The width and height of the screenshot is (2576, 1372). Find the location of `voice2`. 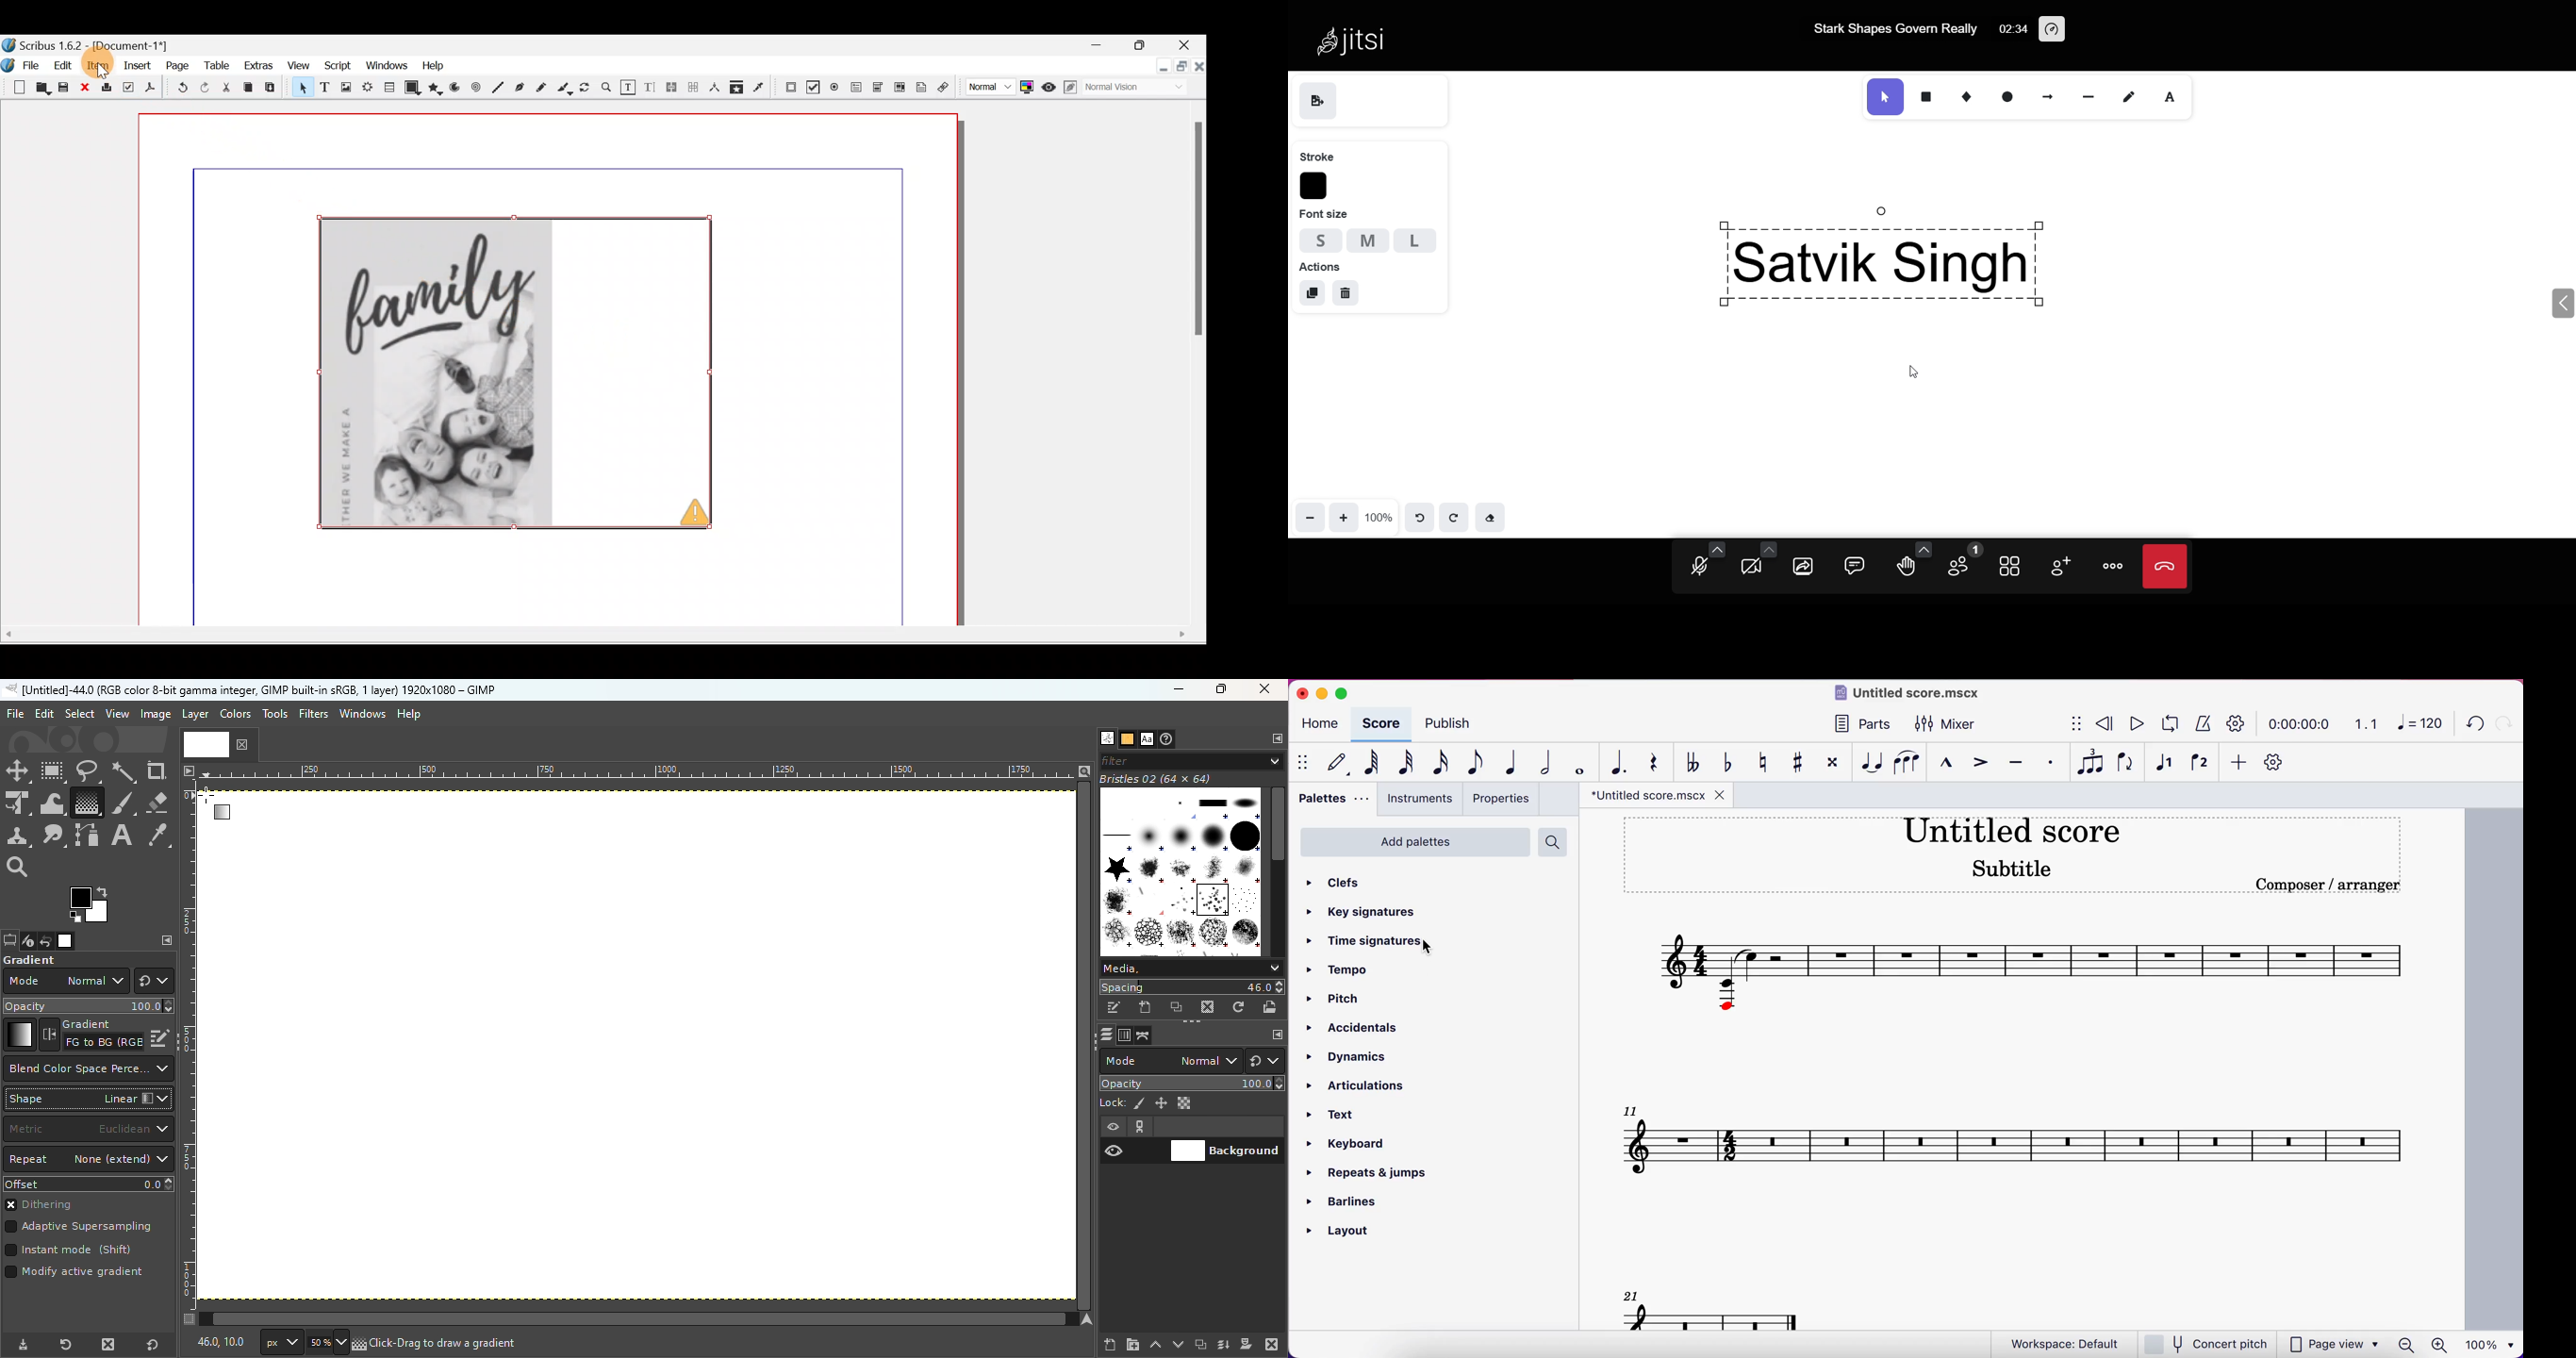

voice2 is located at coordinates (2201, 763).